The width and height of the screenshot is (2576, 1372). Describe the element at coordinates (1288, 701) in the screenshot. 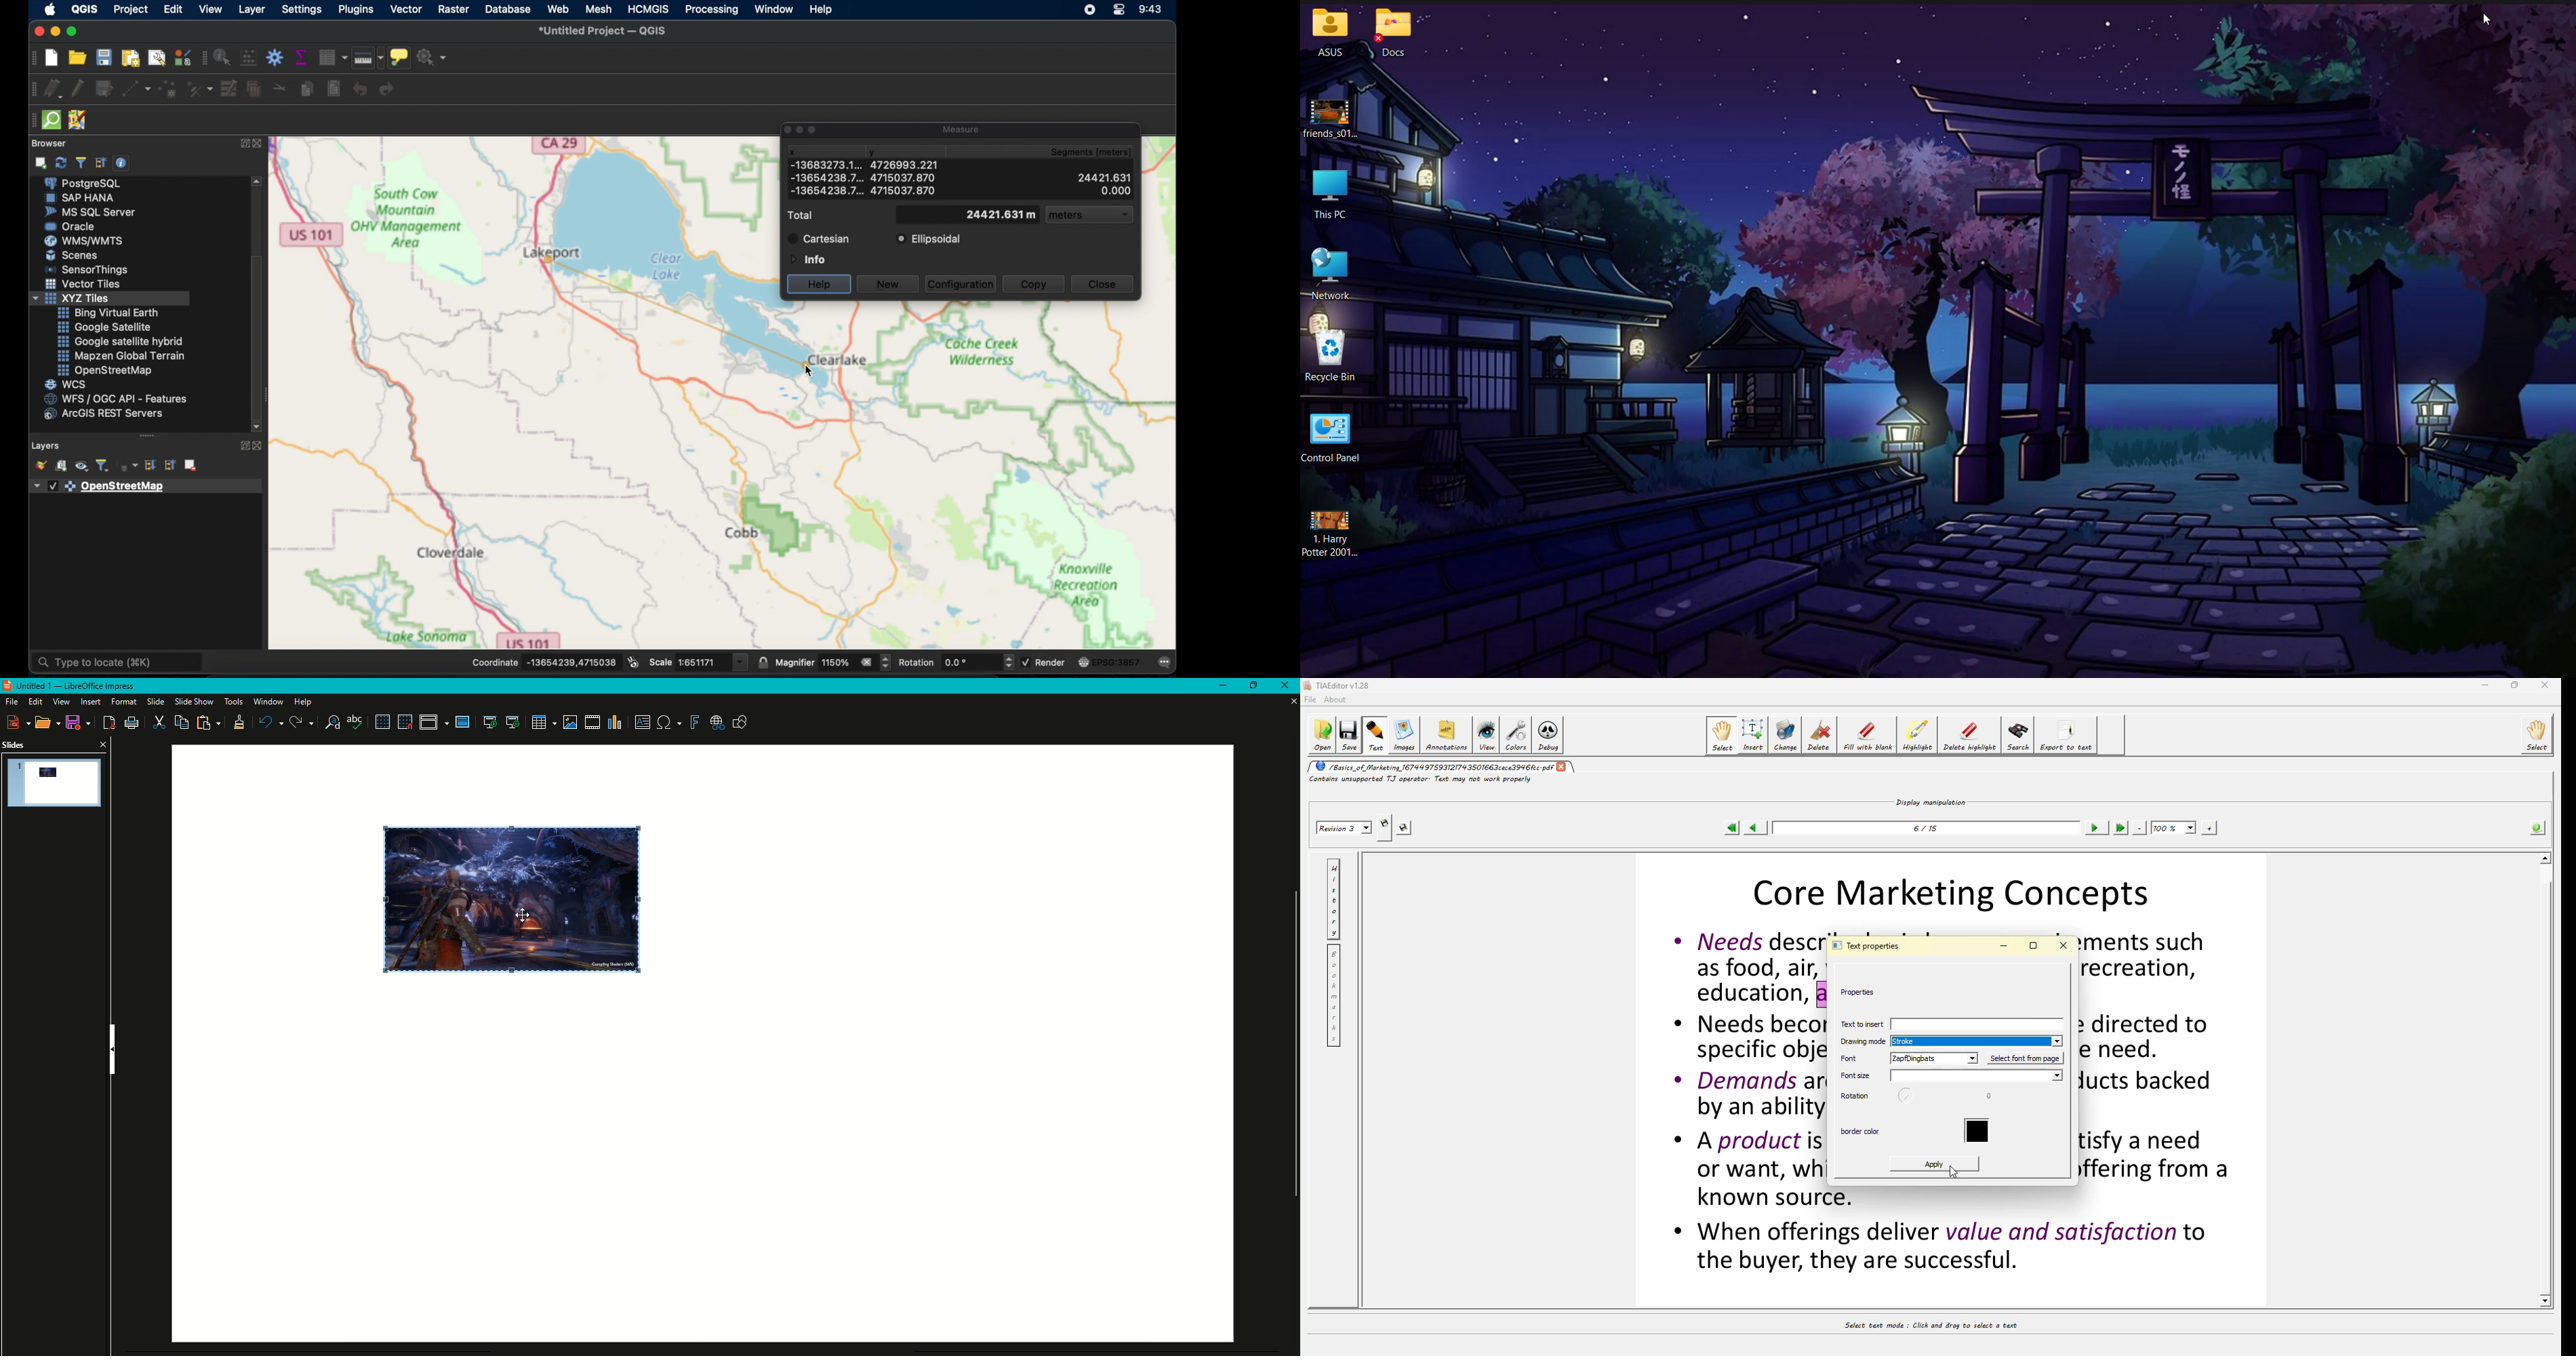

I see `Close sheet` at that location.